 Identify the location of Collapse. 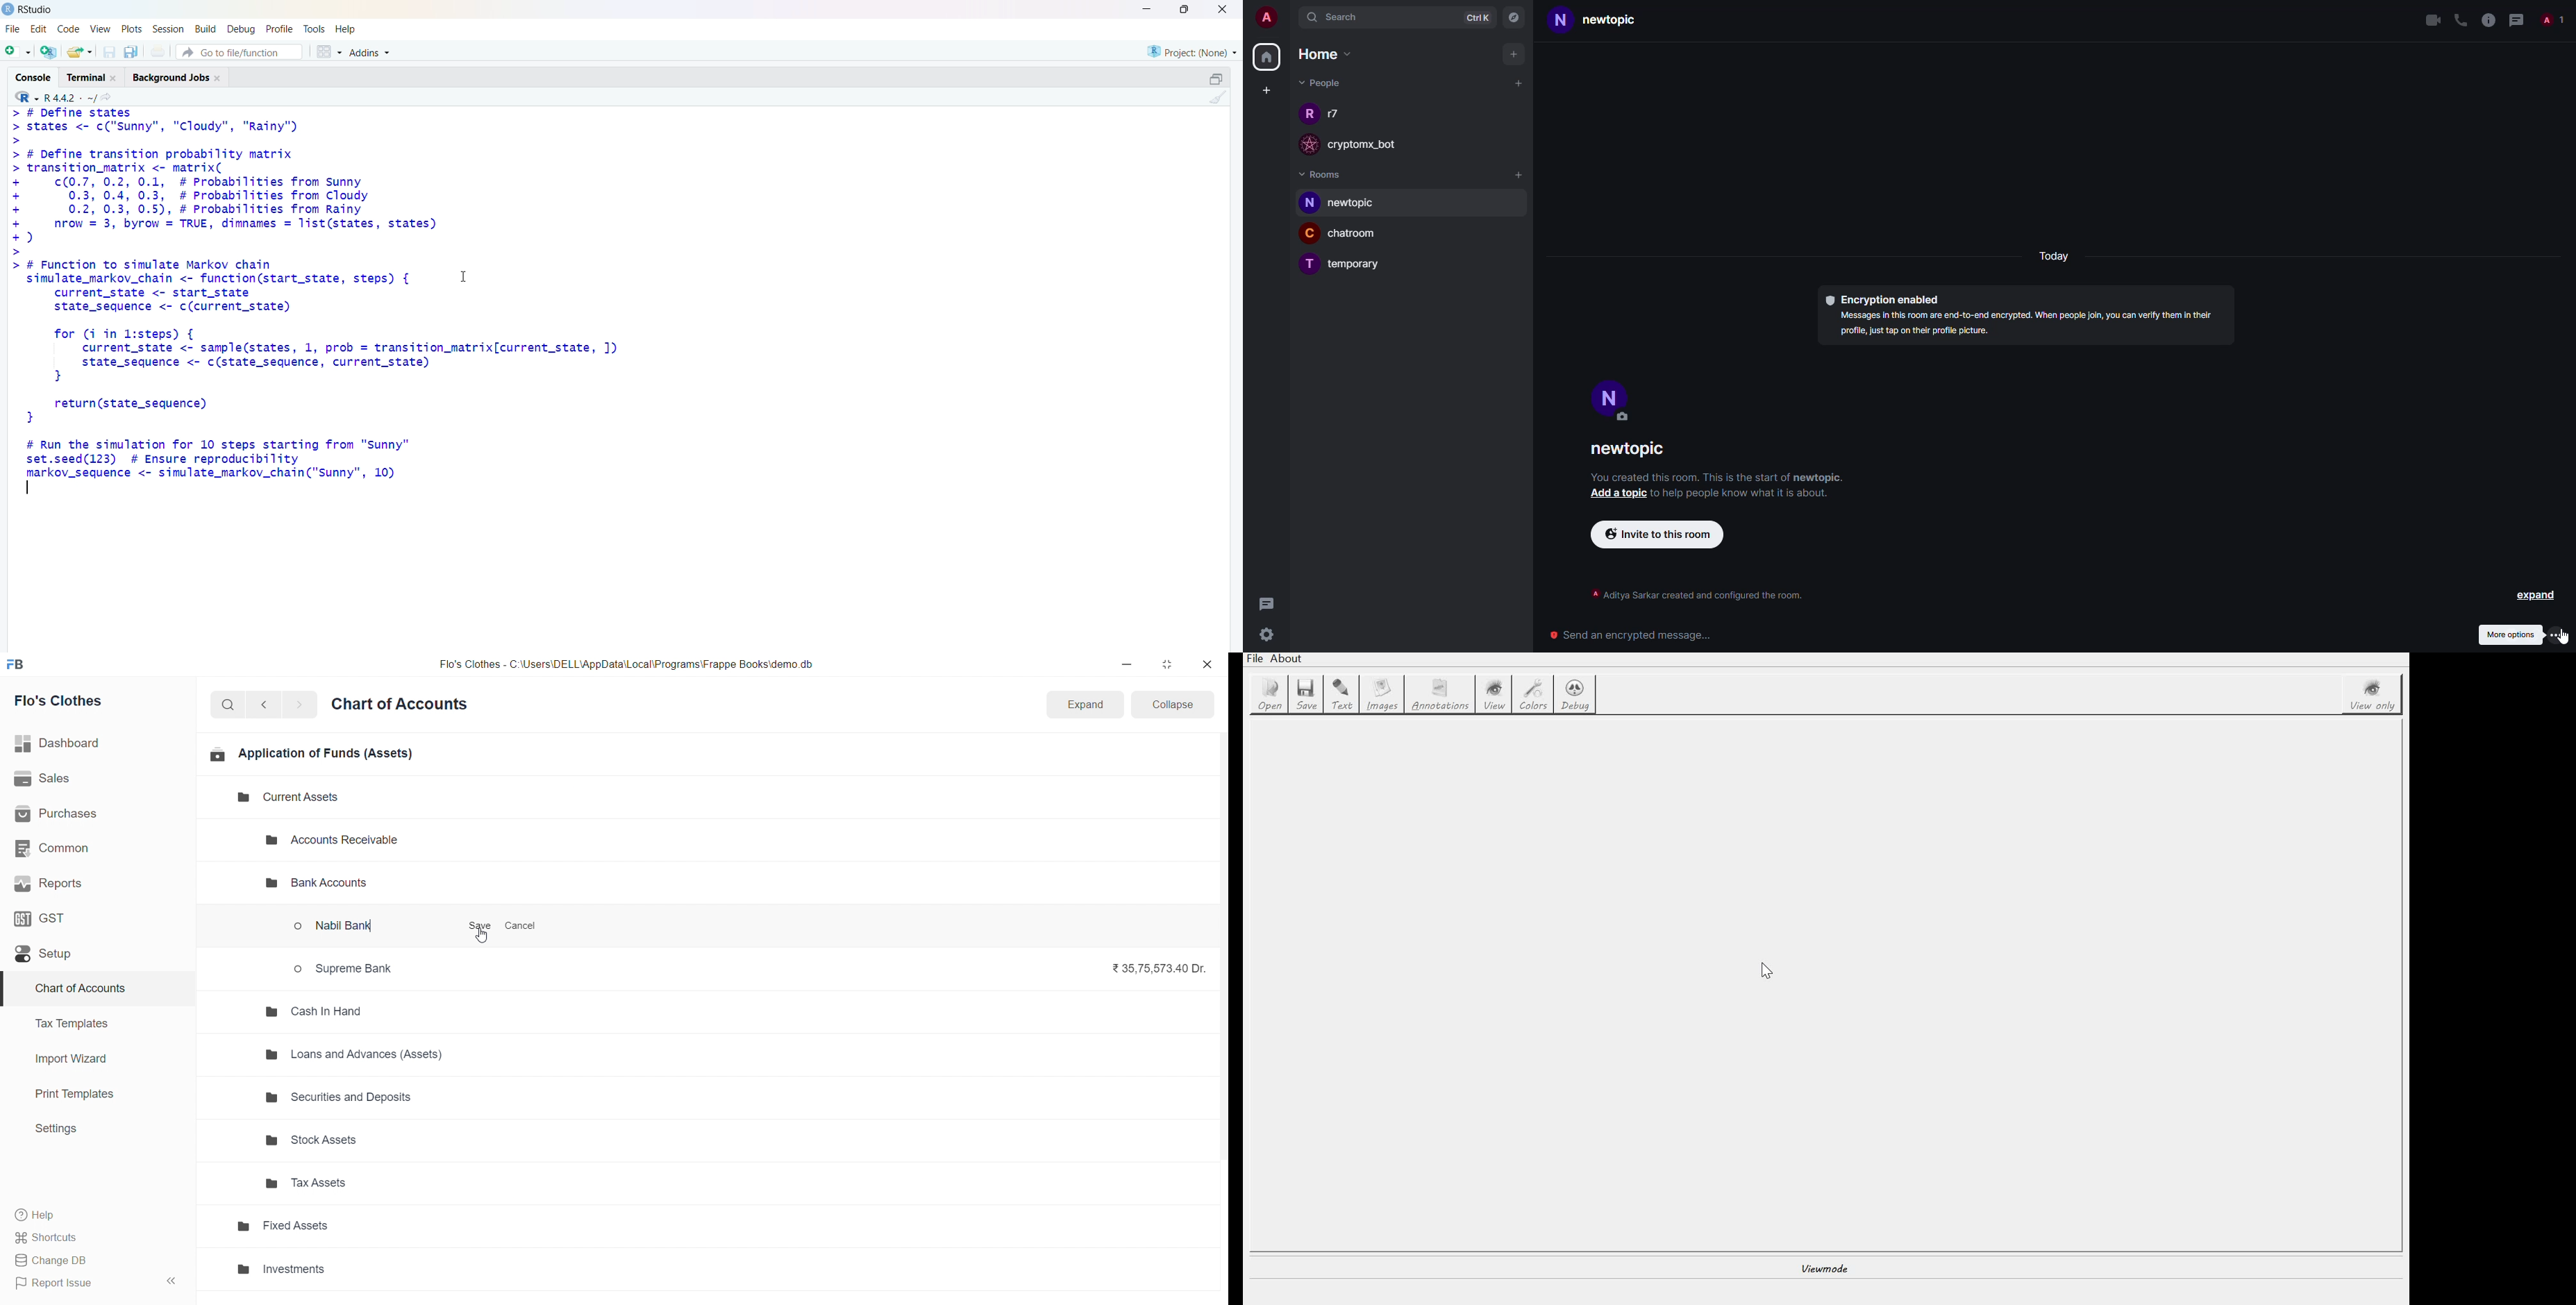
(1174, 704).